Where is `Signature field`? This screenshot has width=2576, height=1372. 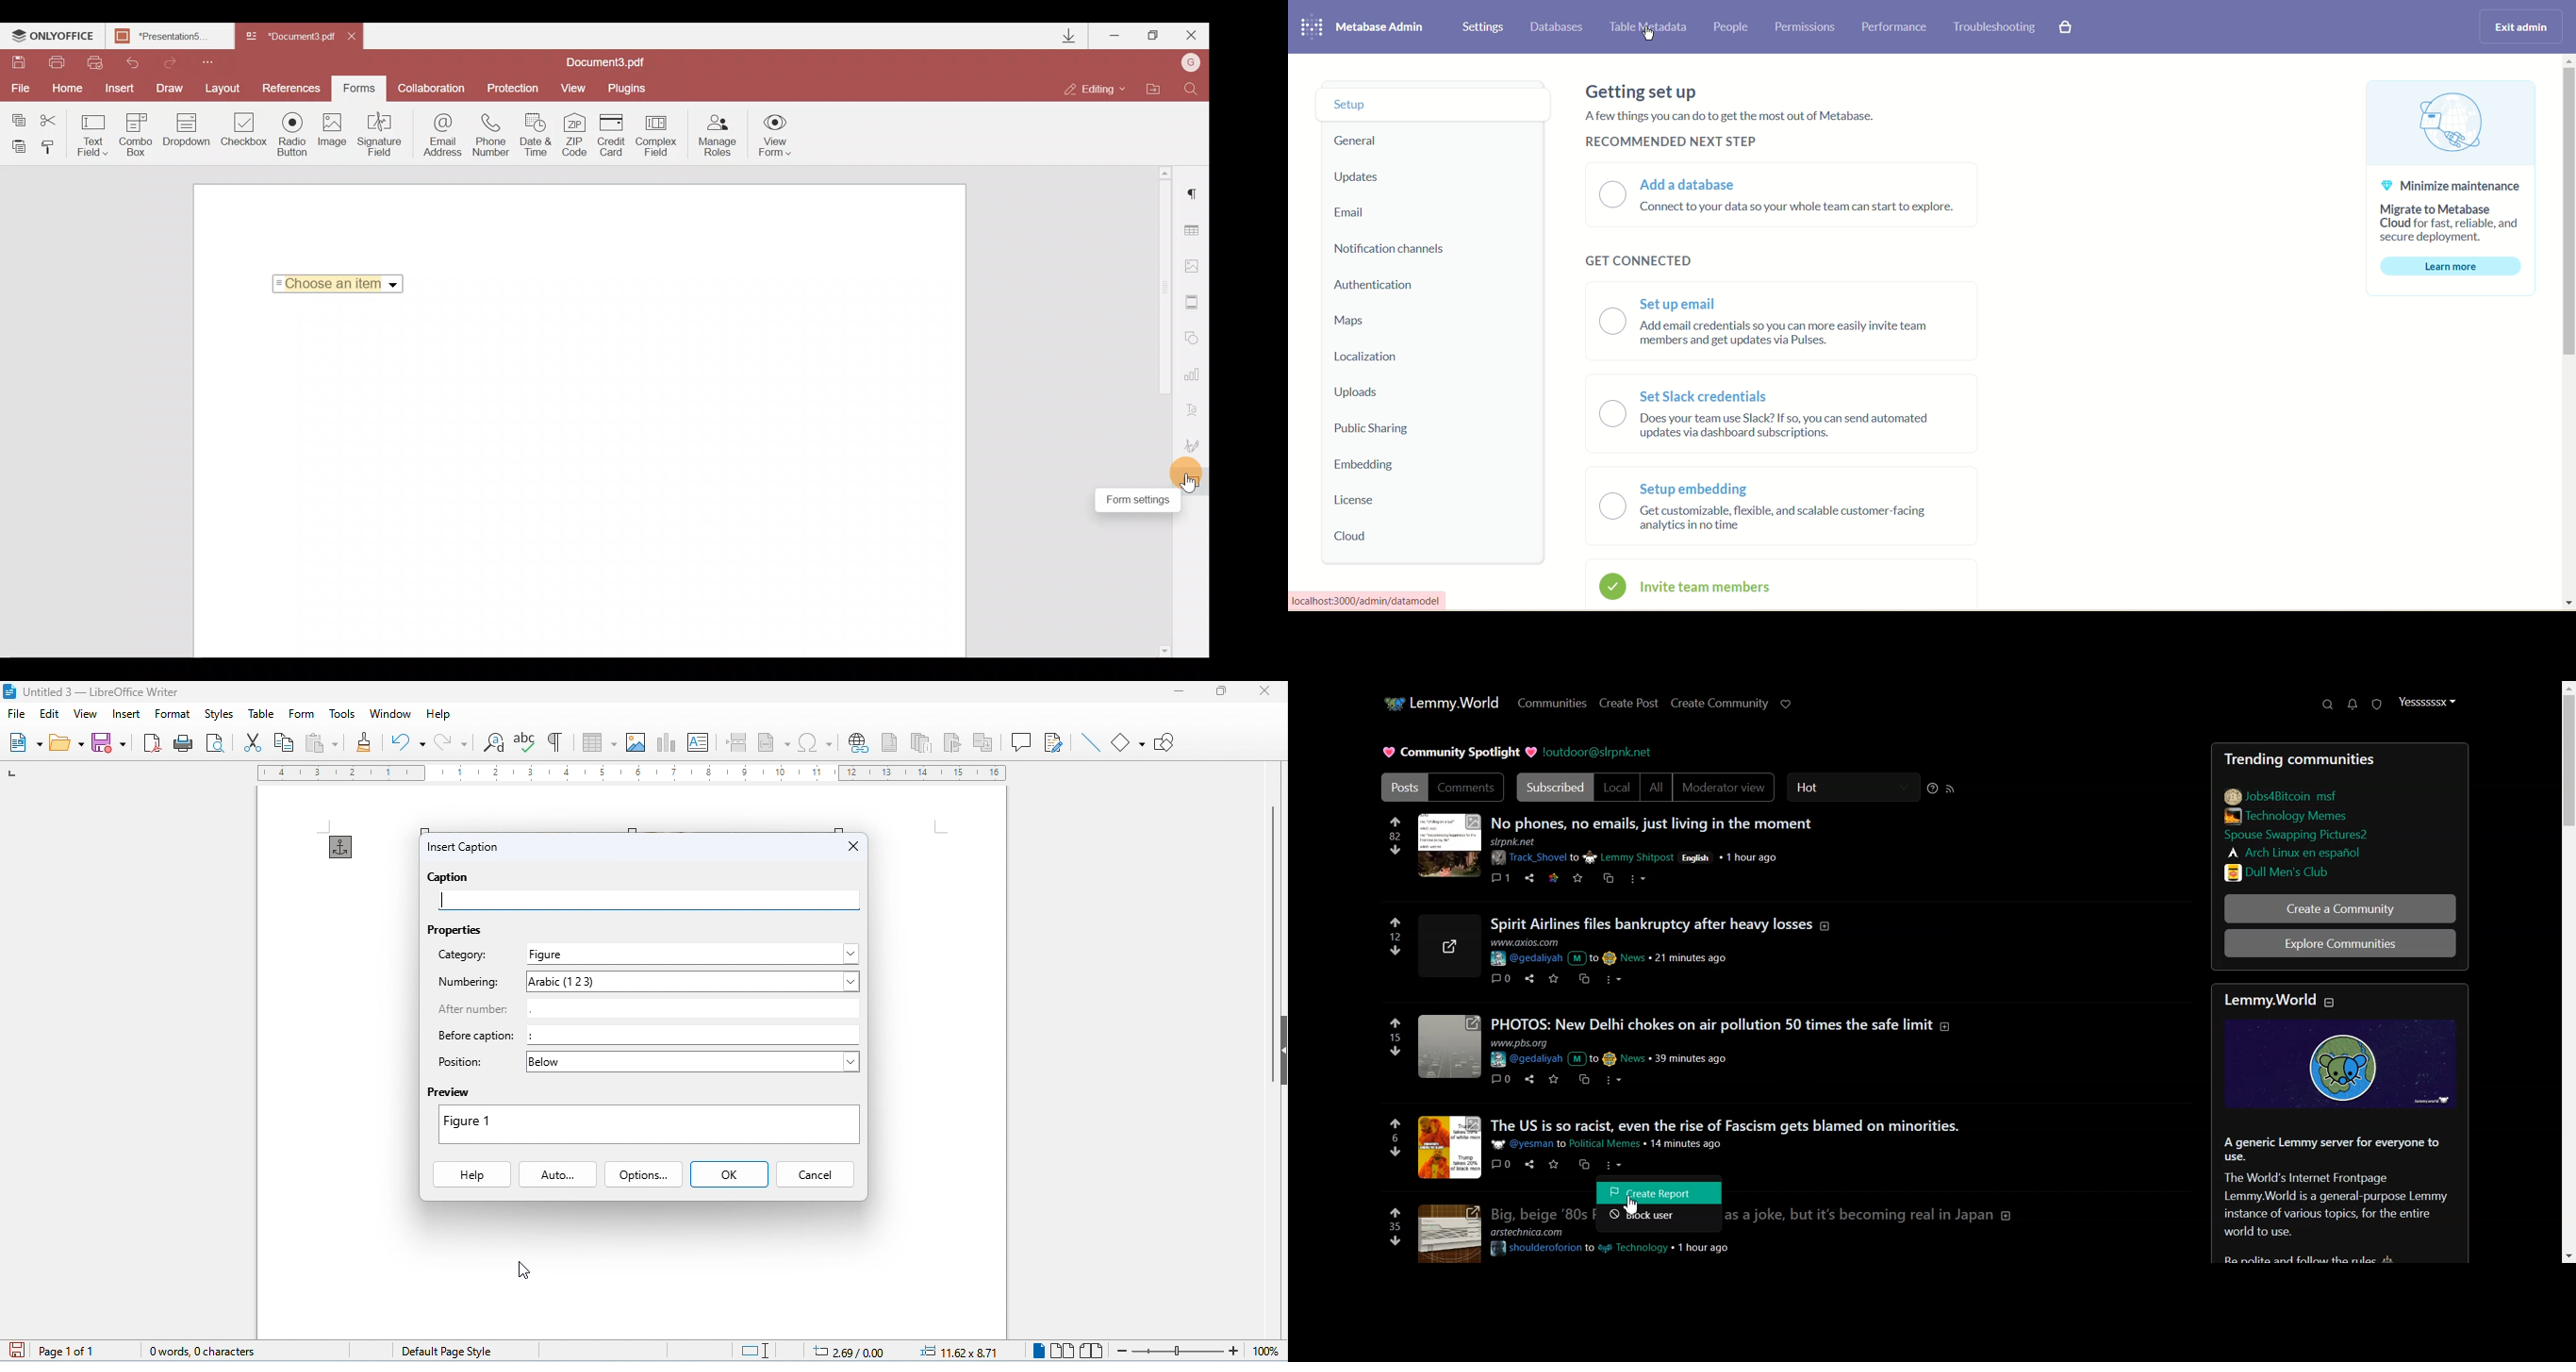 Signature field is located at coordinates (377, 134).